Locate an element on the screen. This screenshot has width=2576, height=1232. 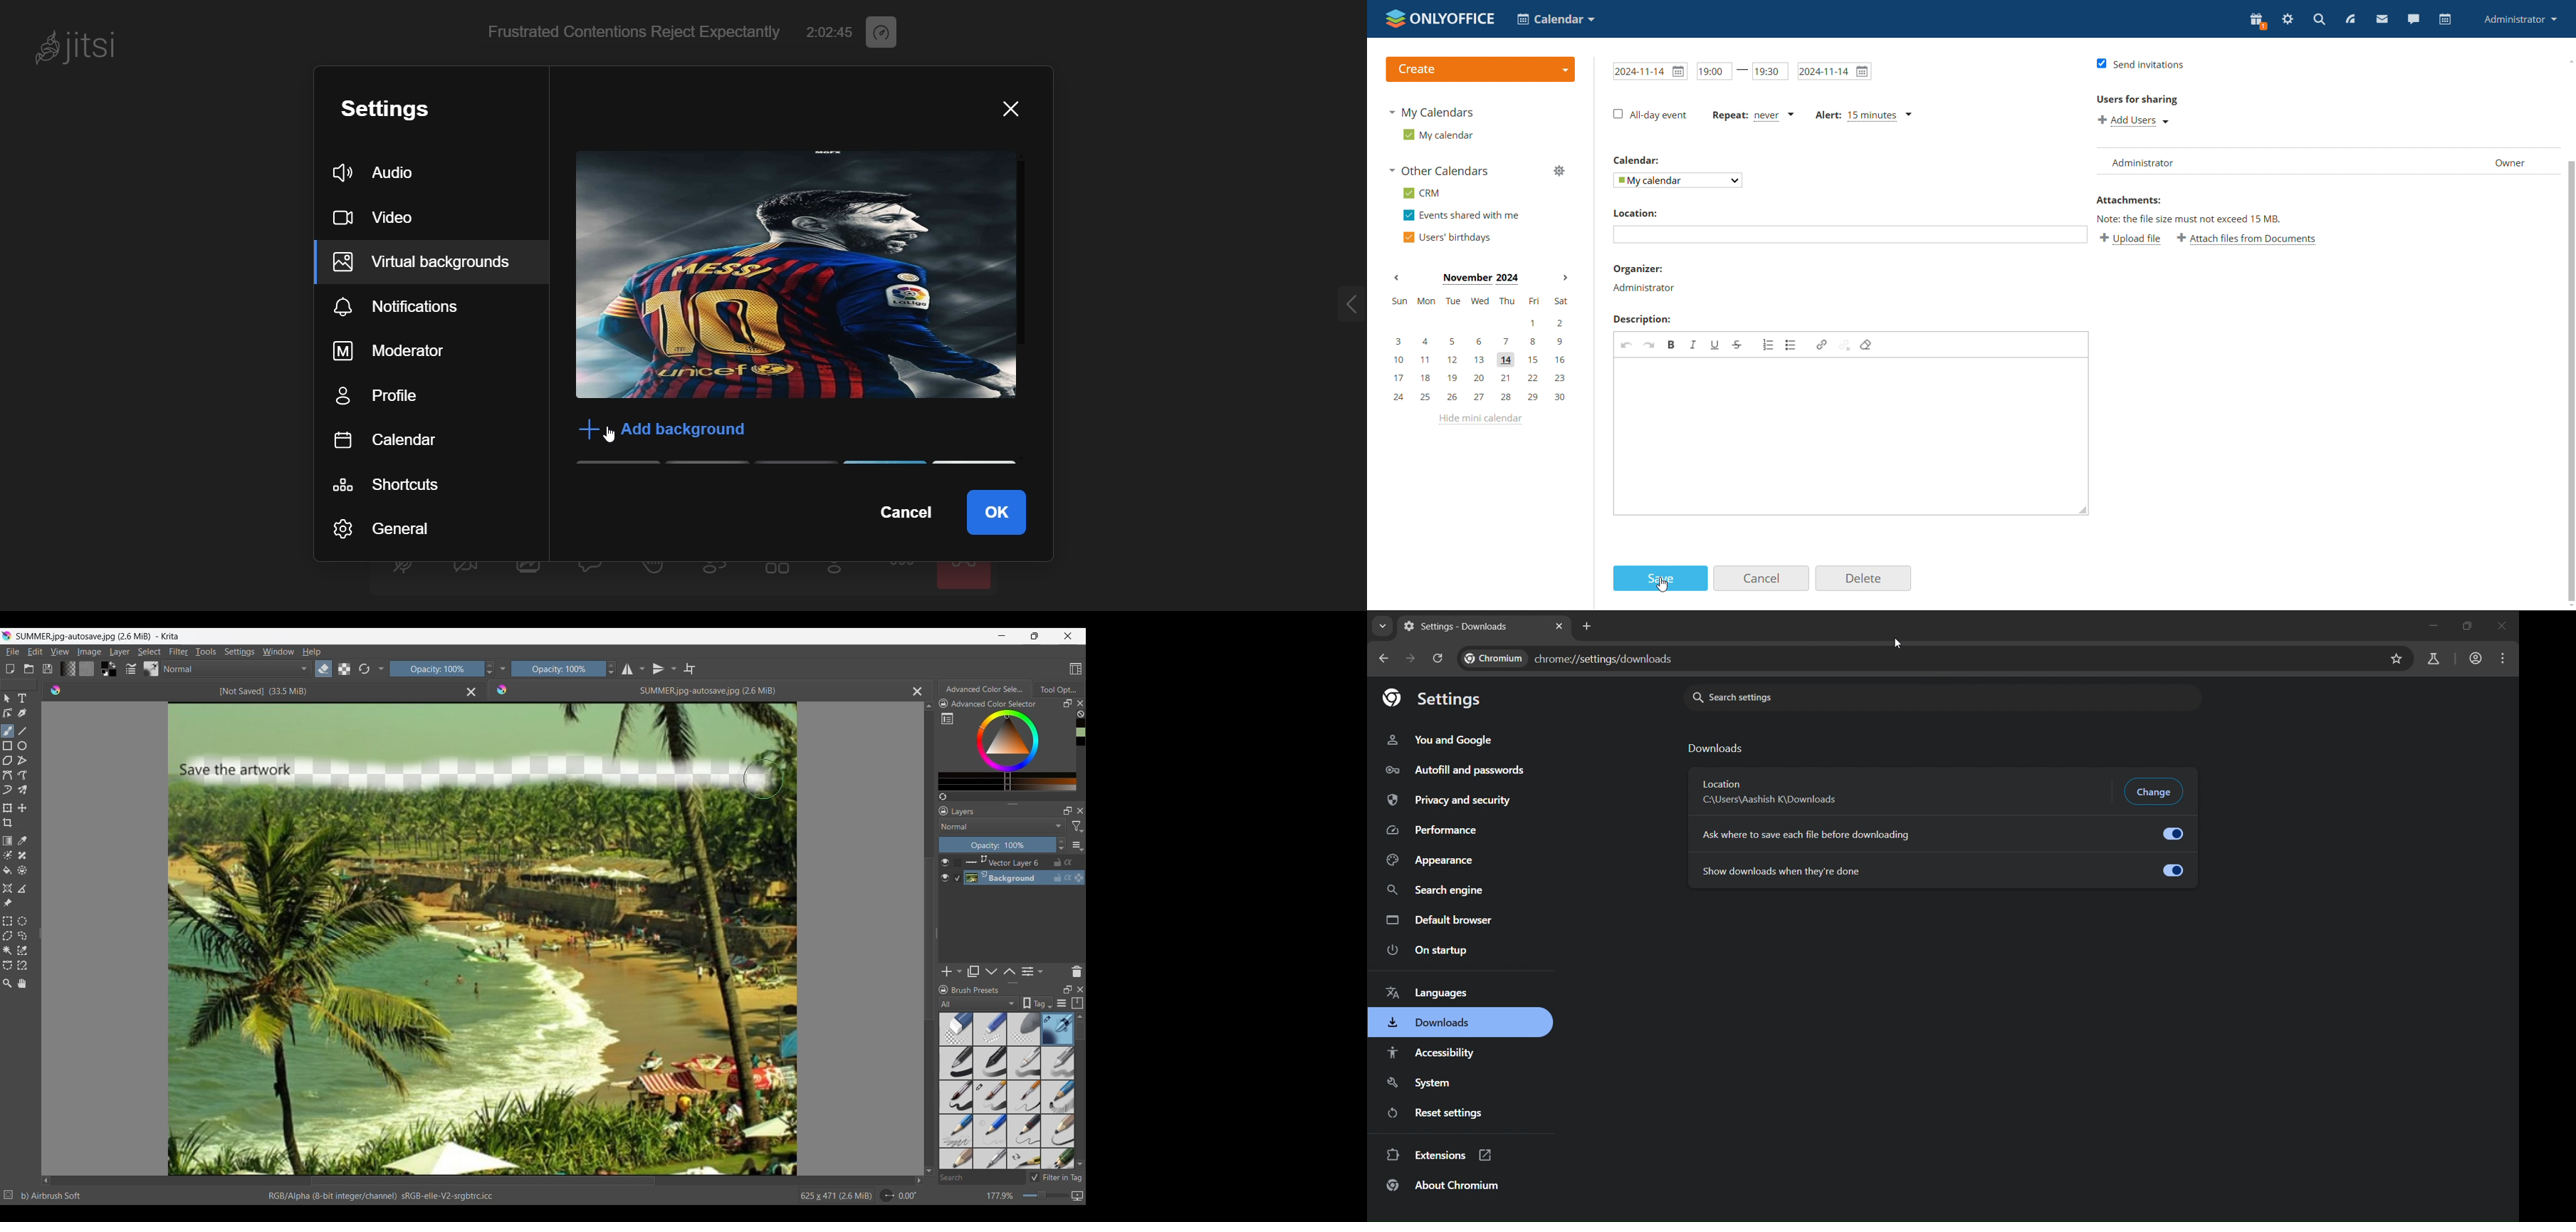
File is located at coordinates (12, 652).